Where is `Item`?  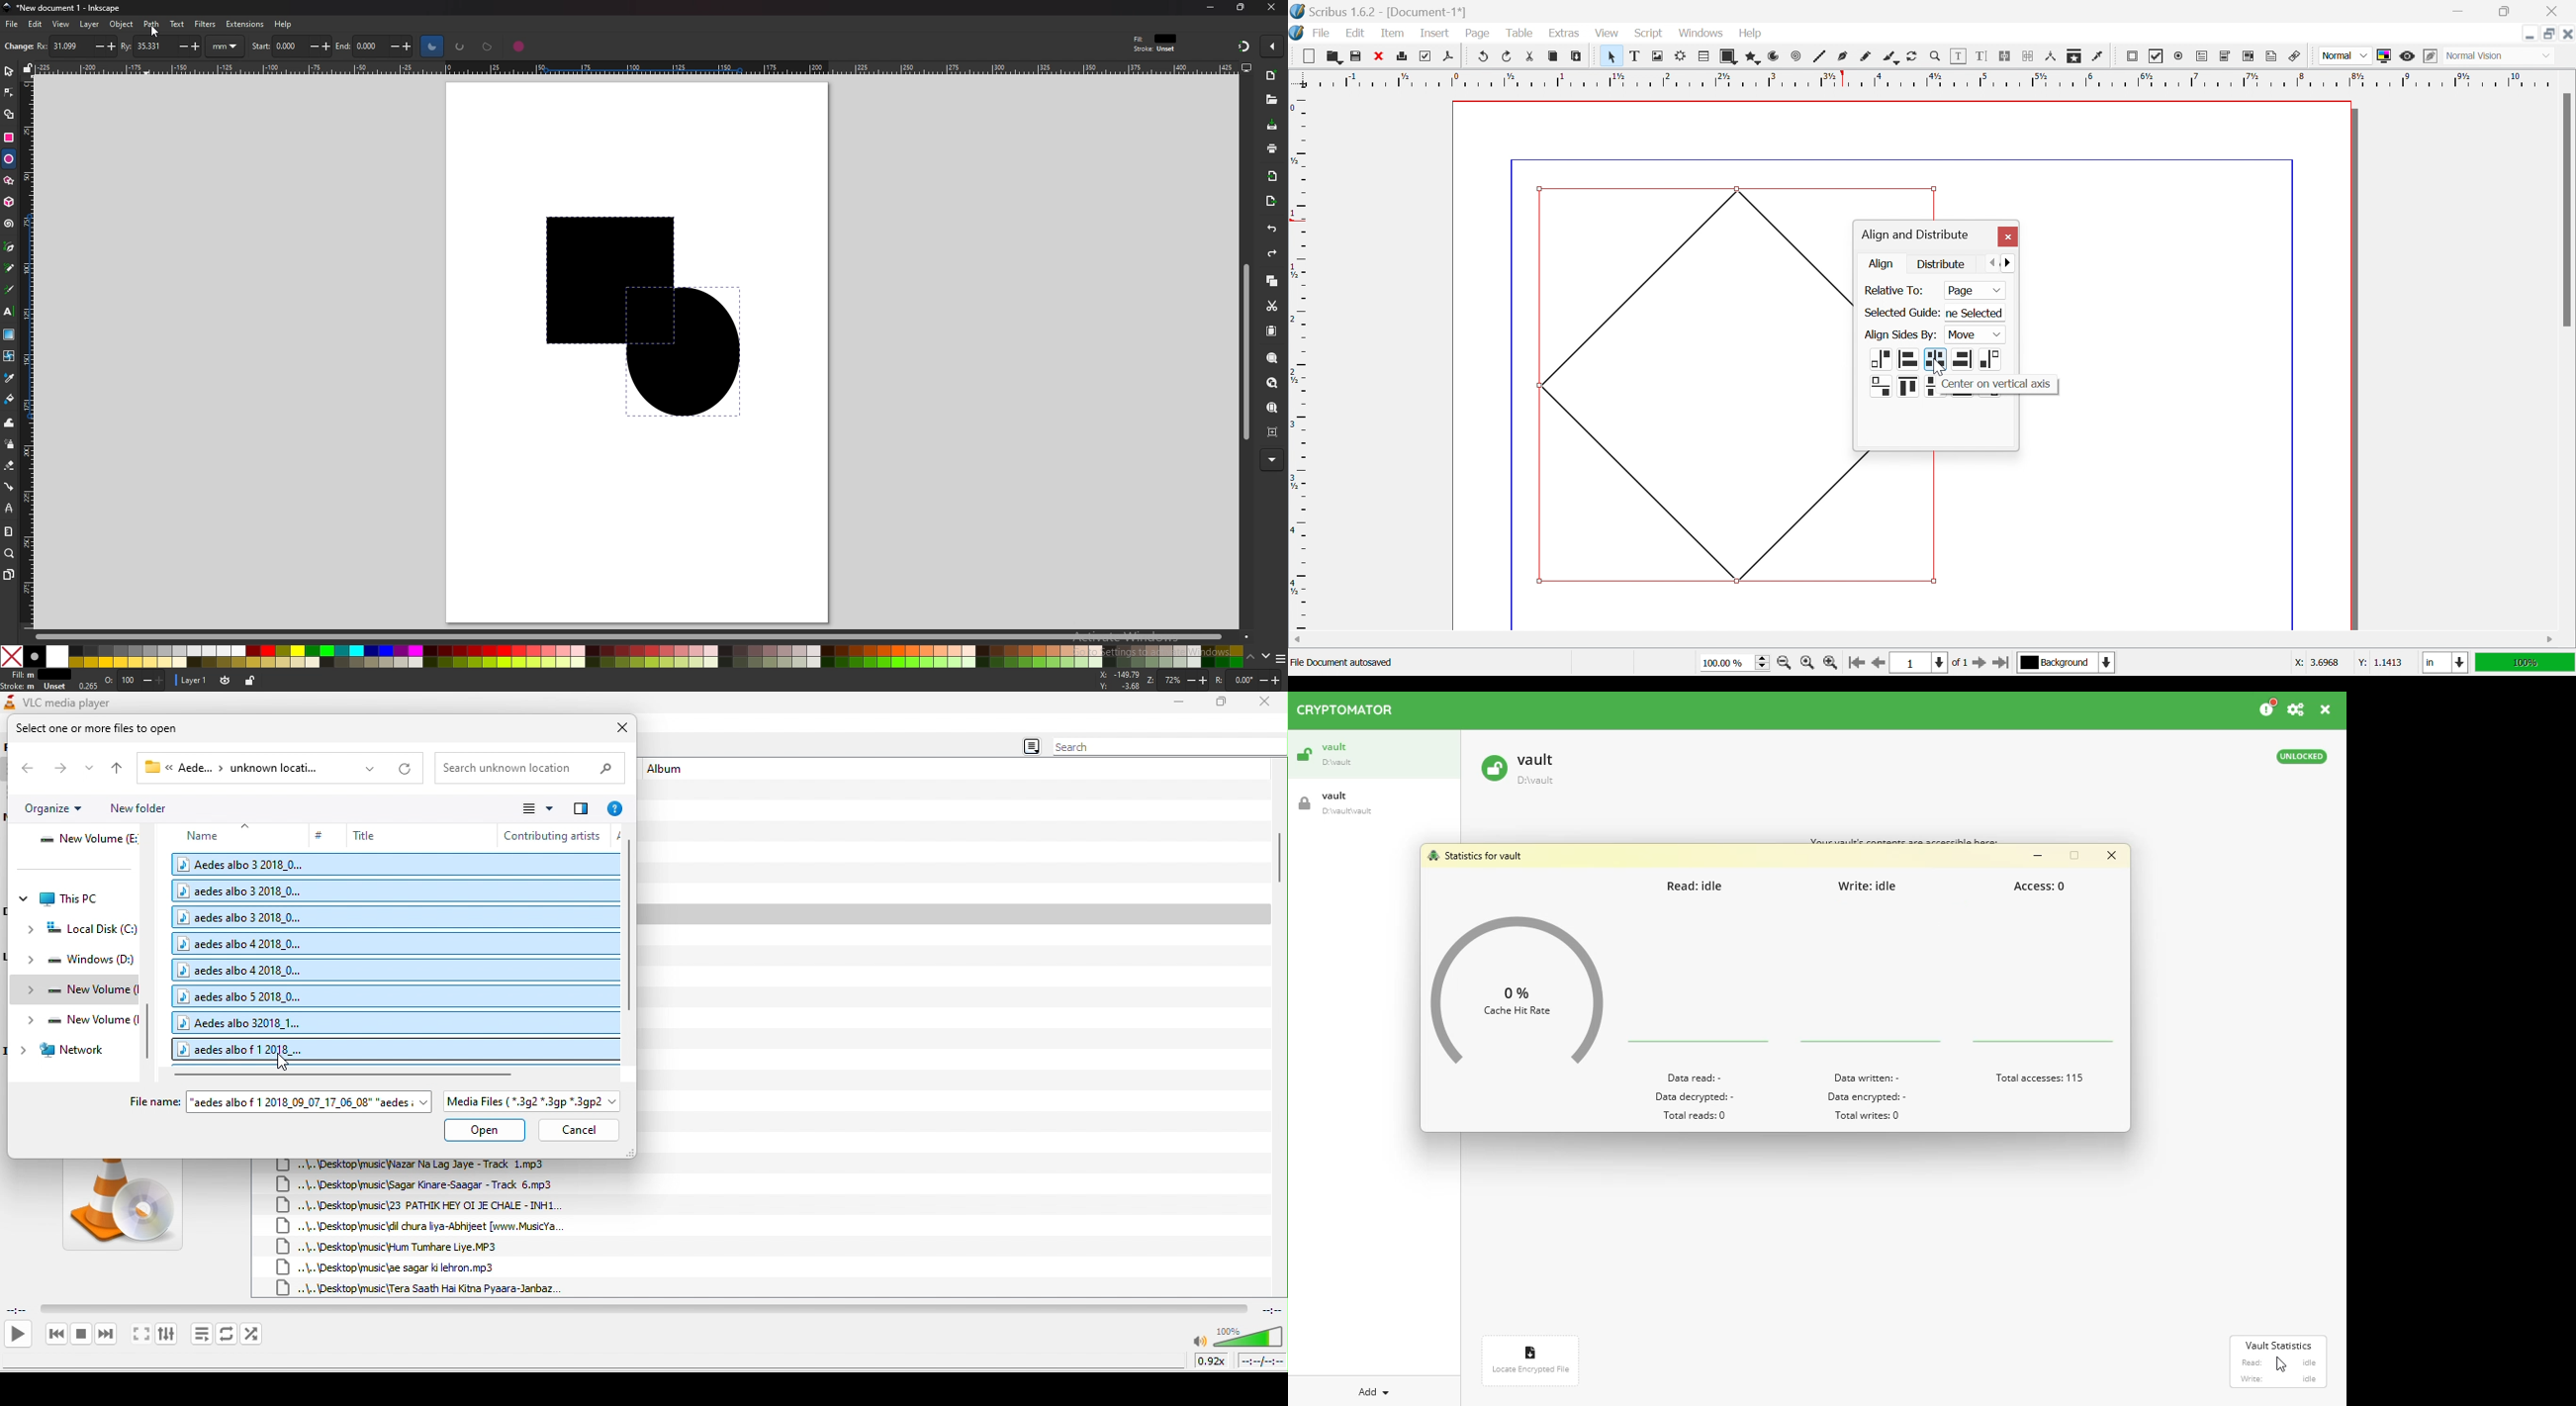
Item is located at coordinates (1393, 32).